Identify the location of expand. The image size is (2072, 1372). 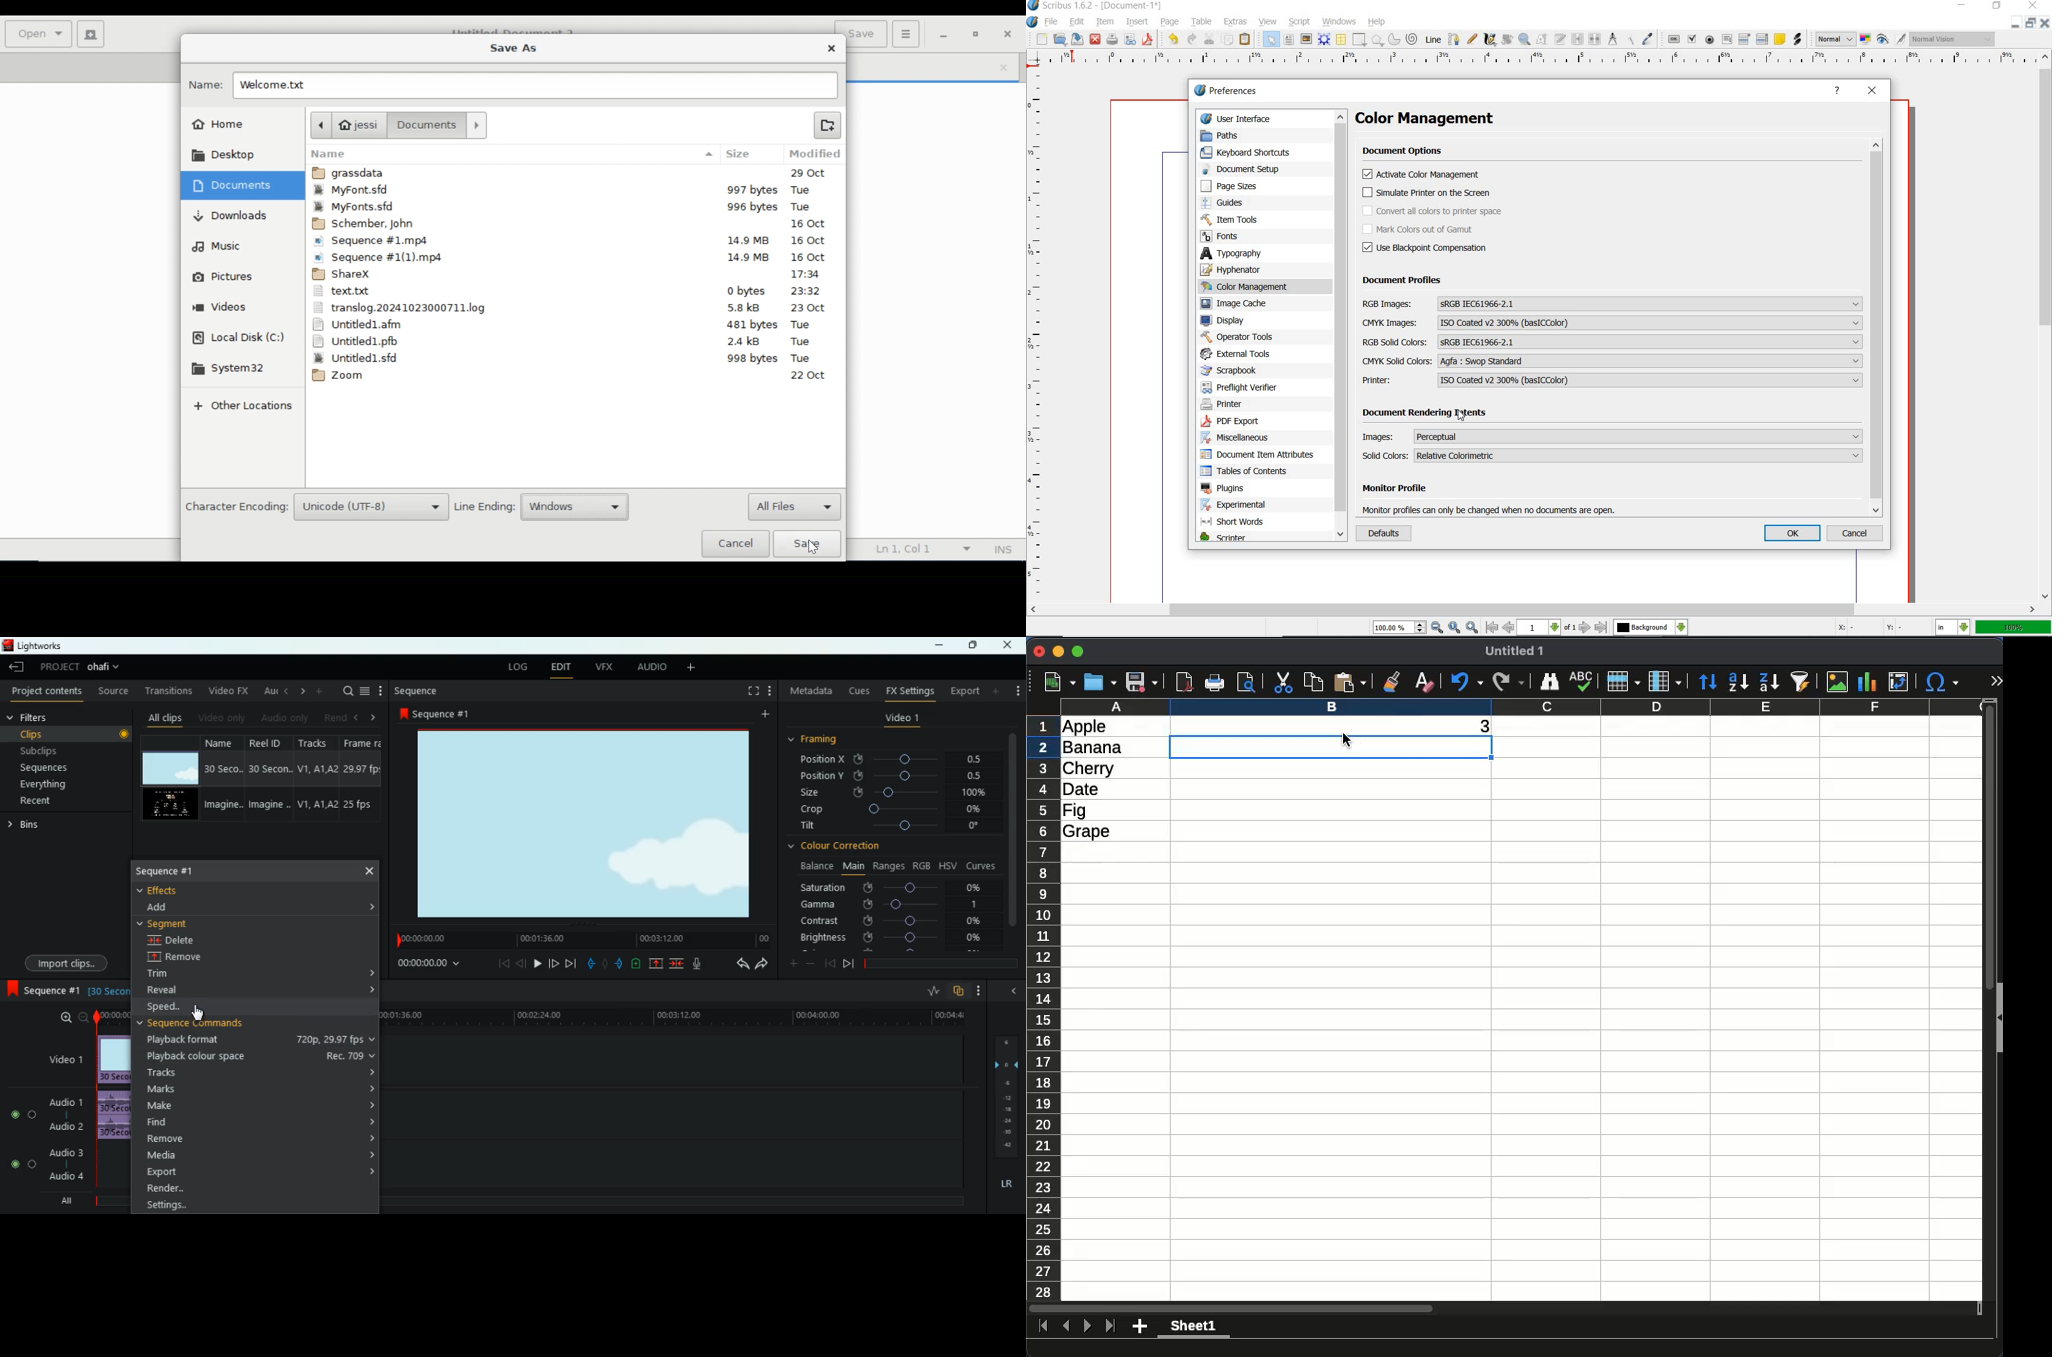
(369, 1088).